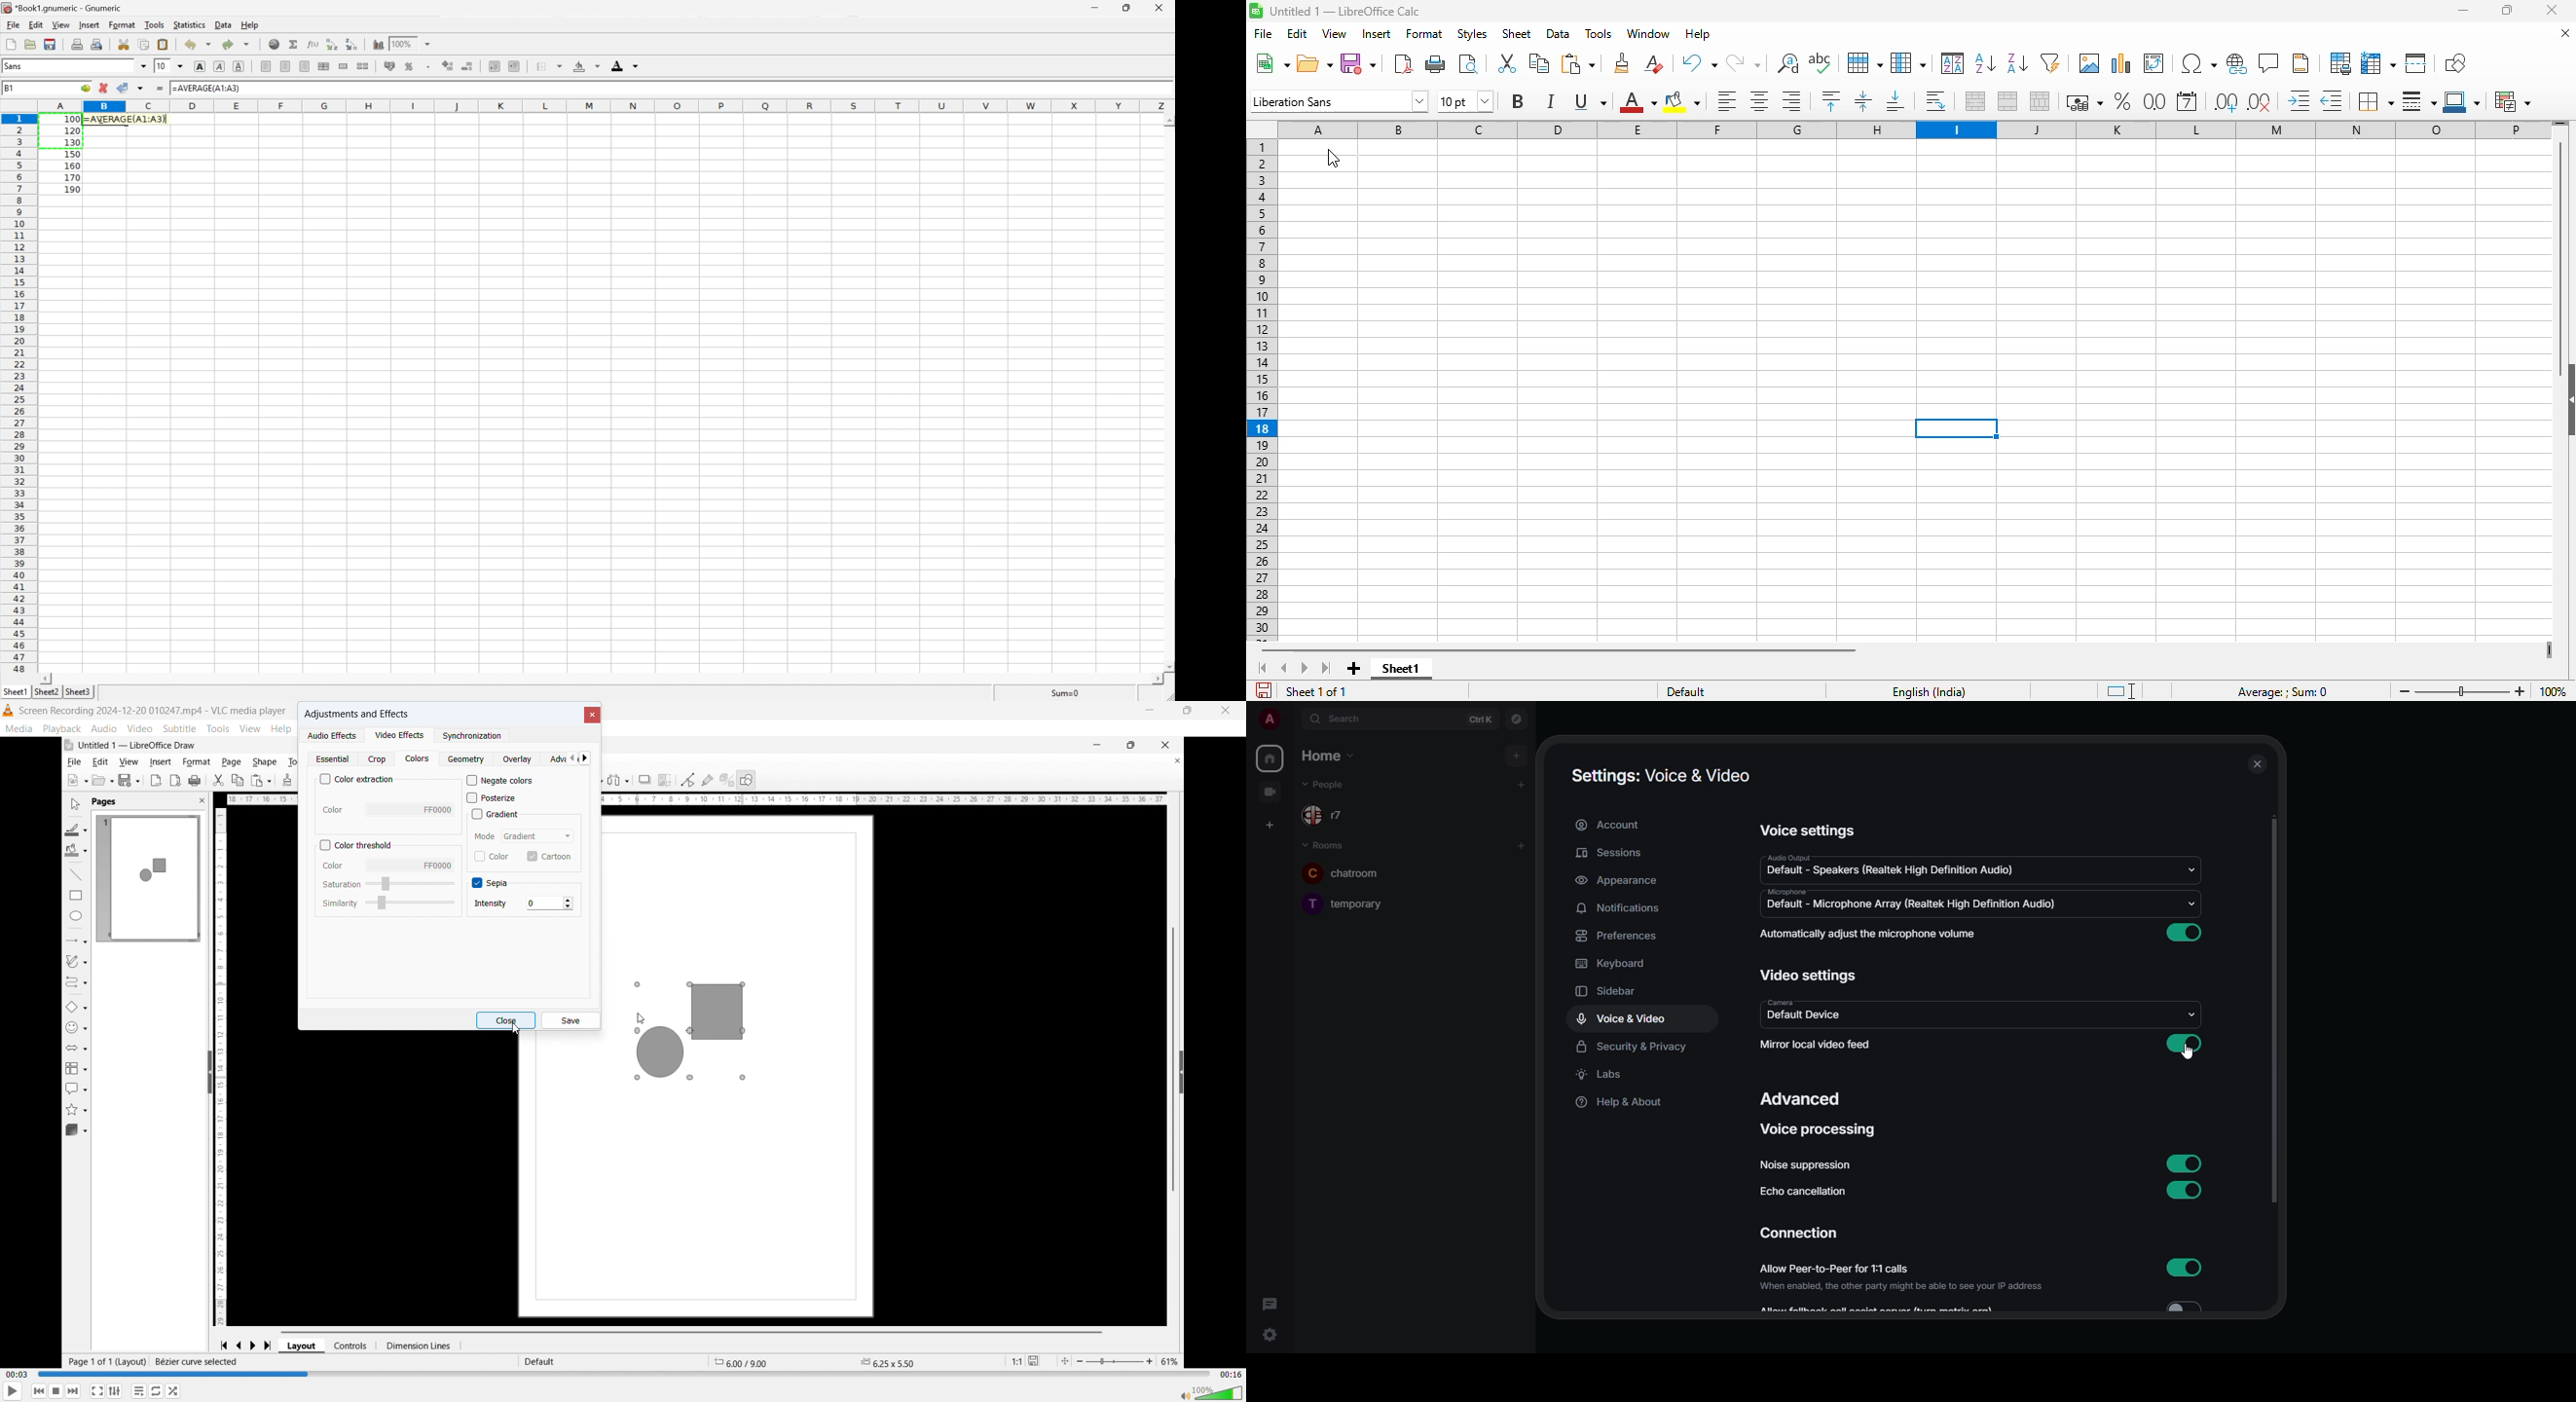 The width and height of the screenshot is (2576, 1428). Describe the element at coordinates (1271, 62) in the screenshot. I see `new` at that location.